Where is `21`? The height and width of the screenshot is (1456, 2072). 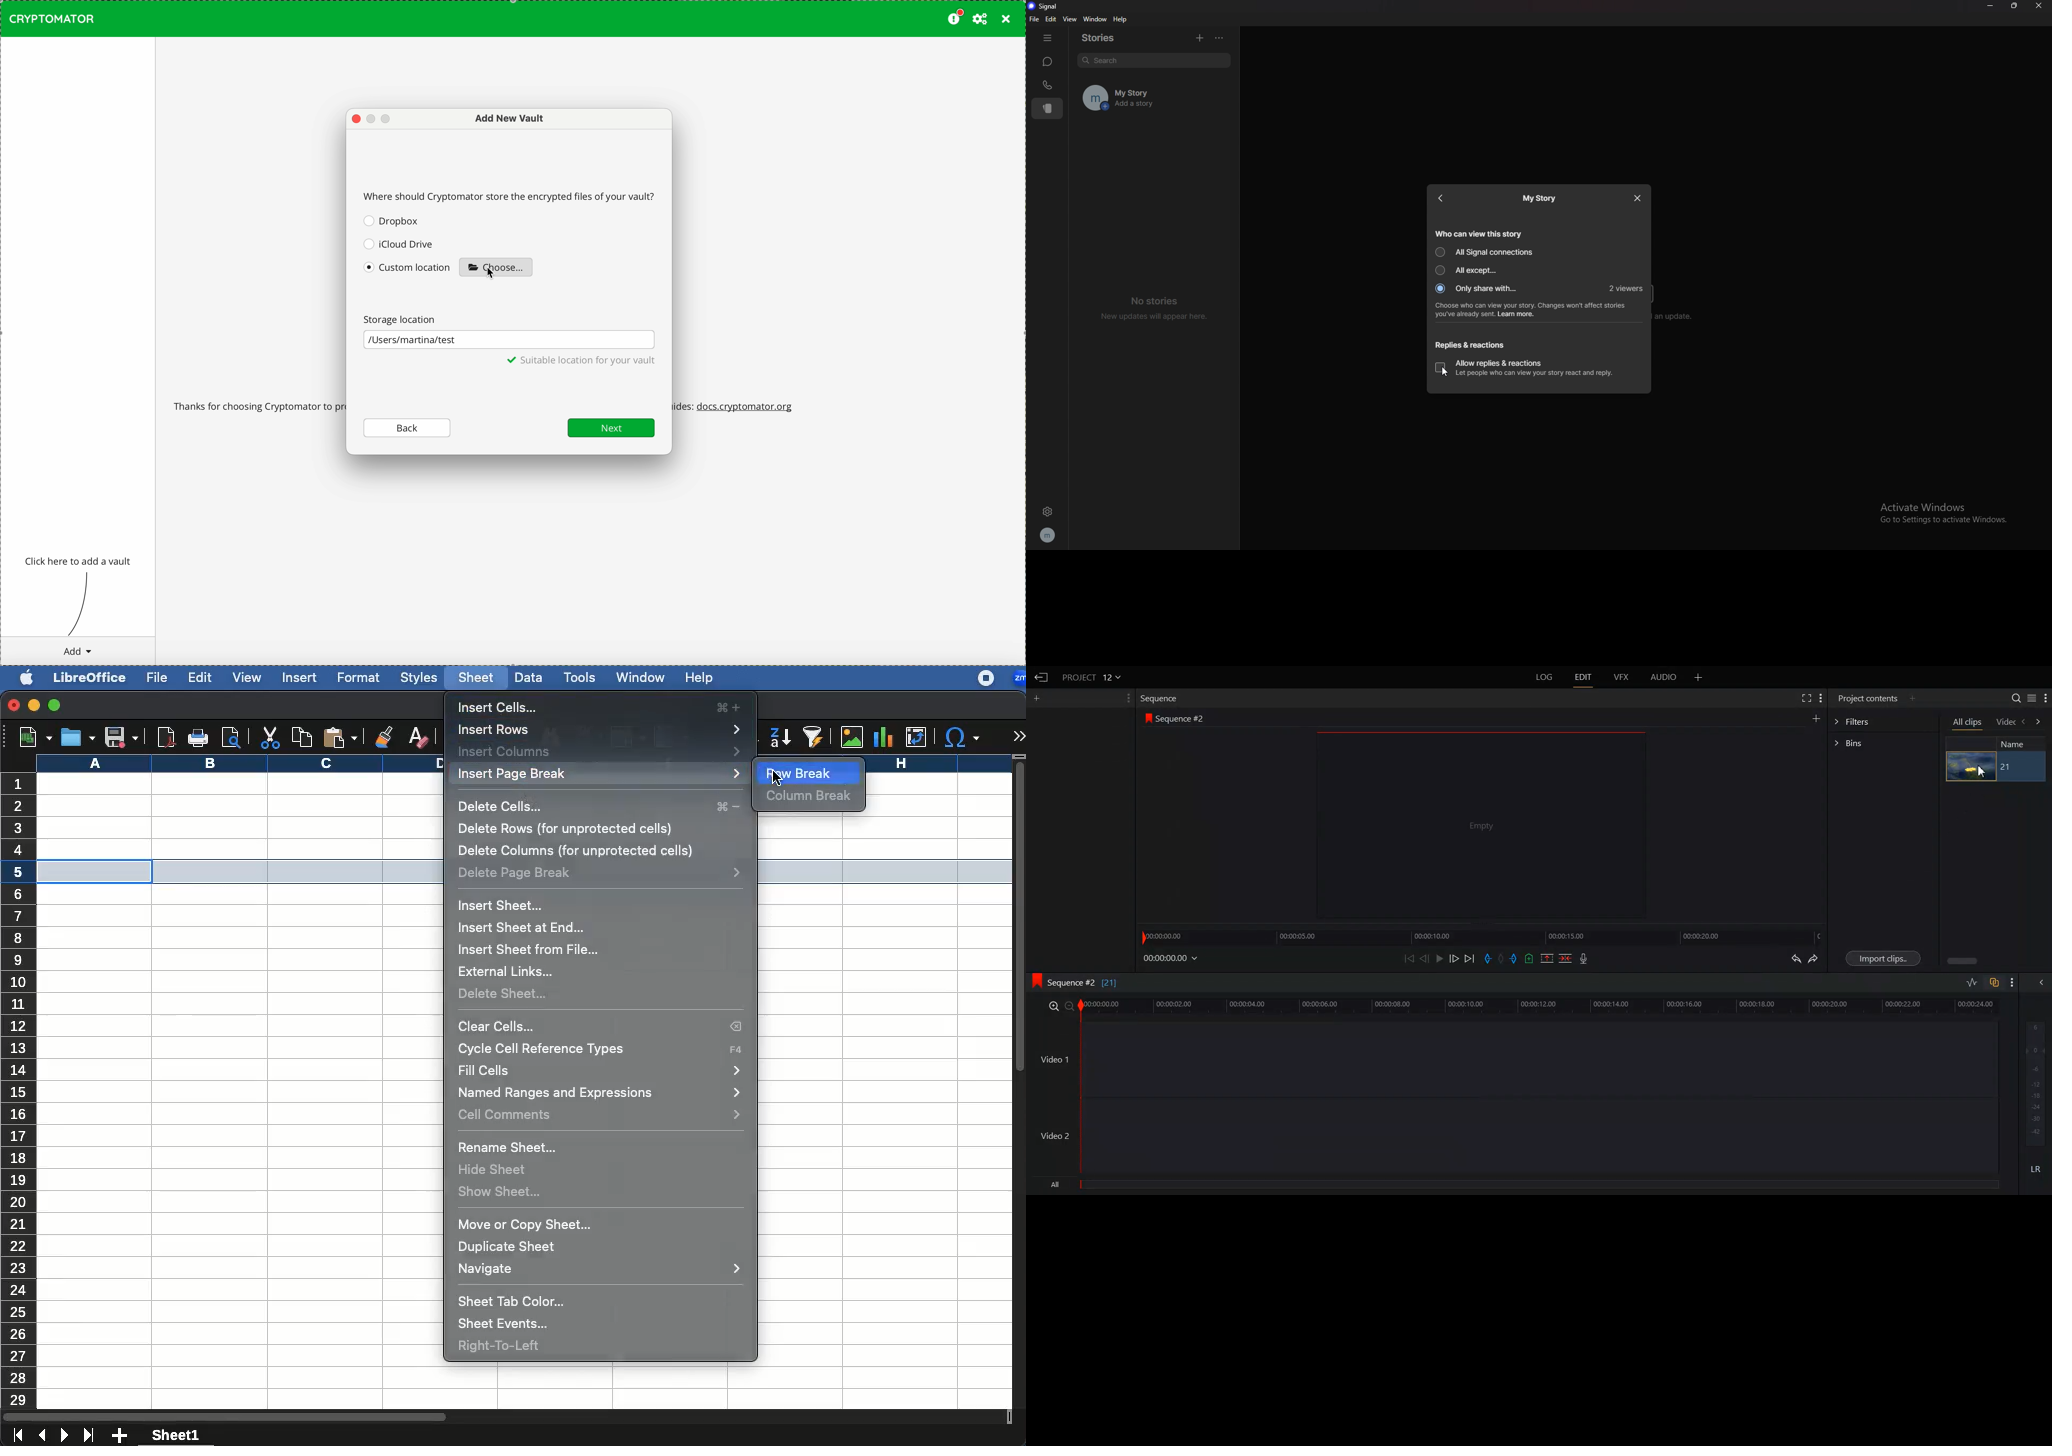 21 is located at coordinates (2007, 767).